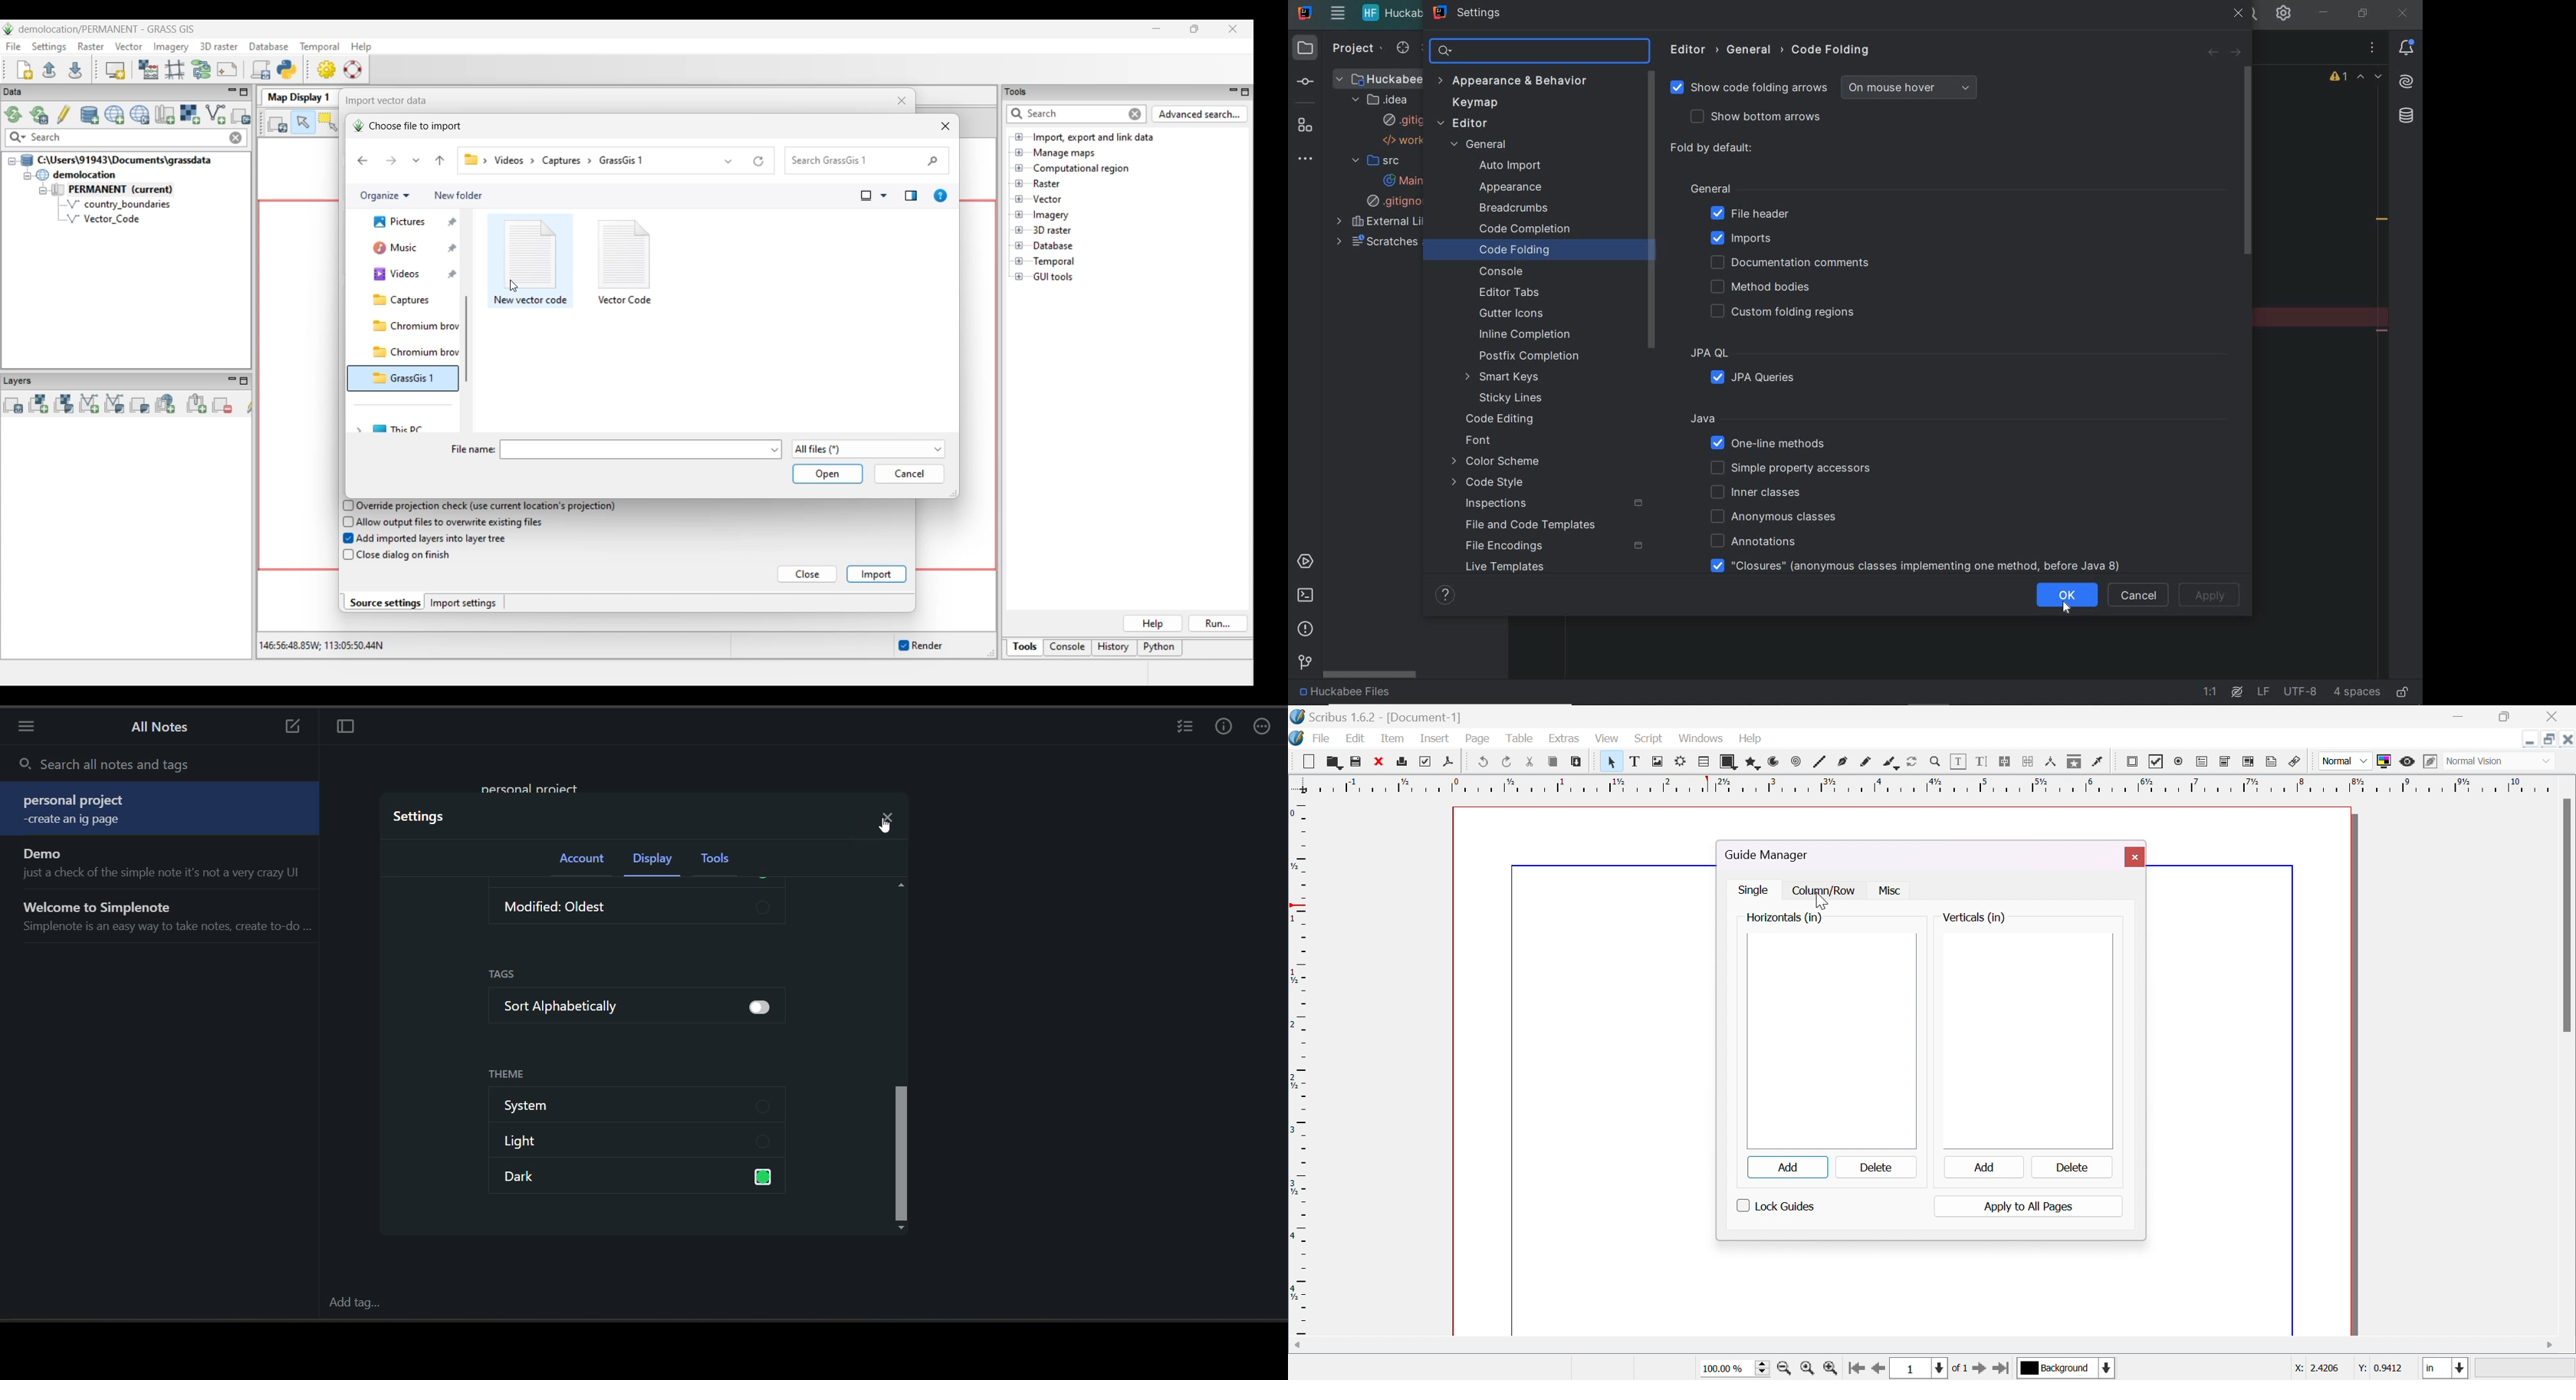 The height and width of the screenshot is (1400, 2576). I want to click on Git, so click(1304, 664).